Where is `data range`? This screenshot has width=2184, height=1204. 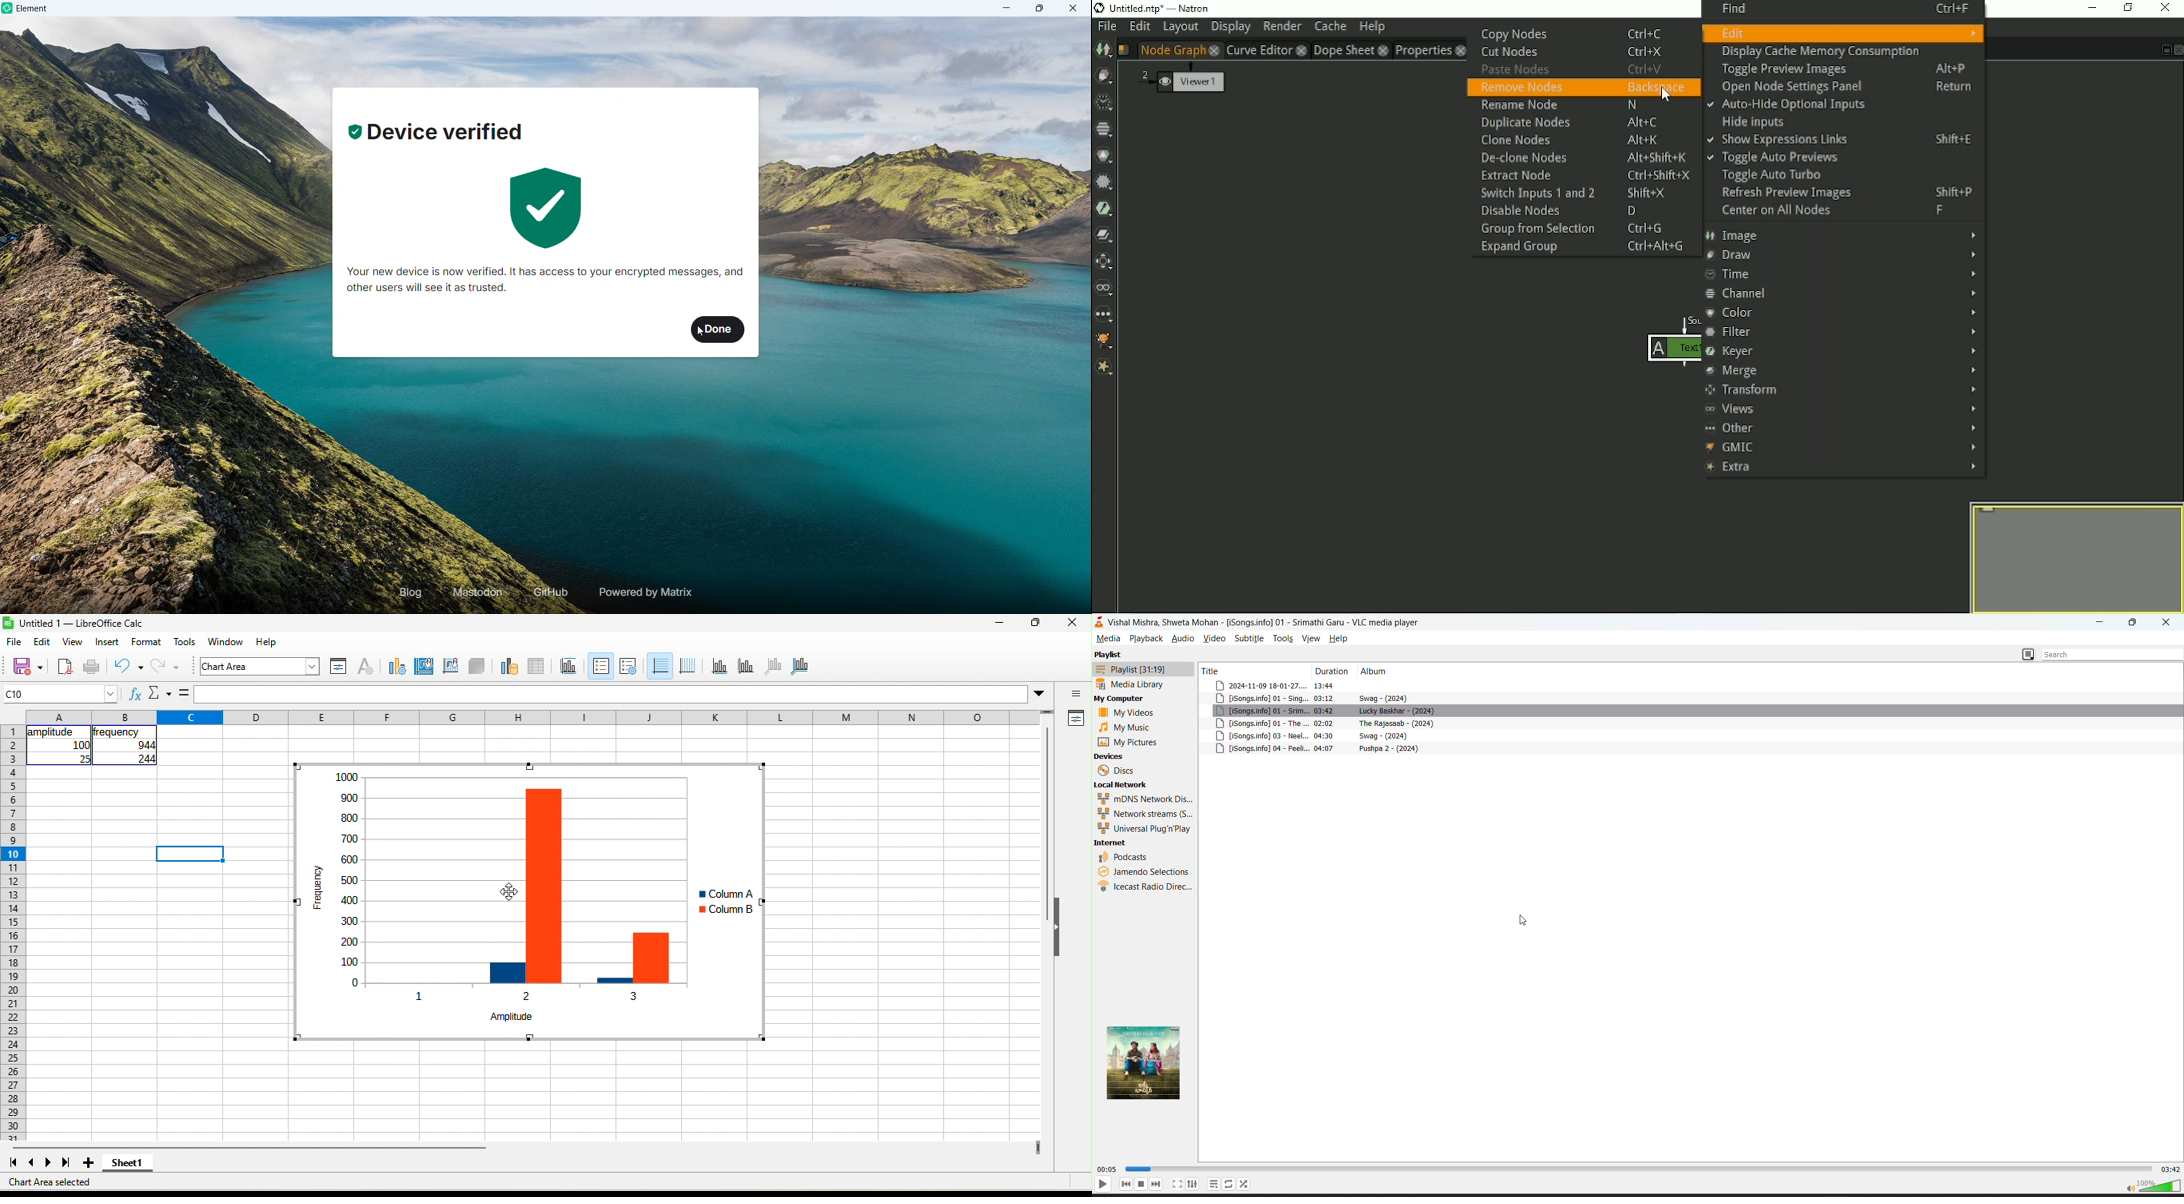 data range is located at coordinates (509, 667).